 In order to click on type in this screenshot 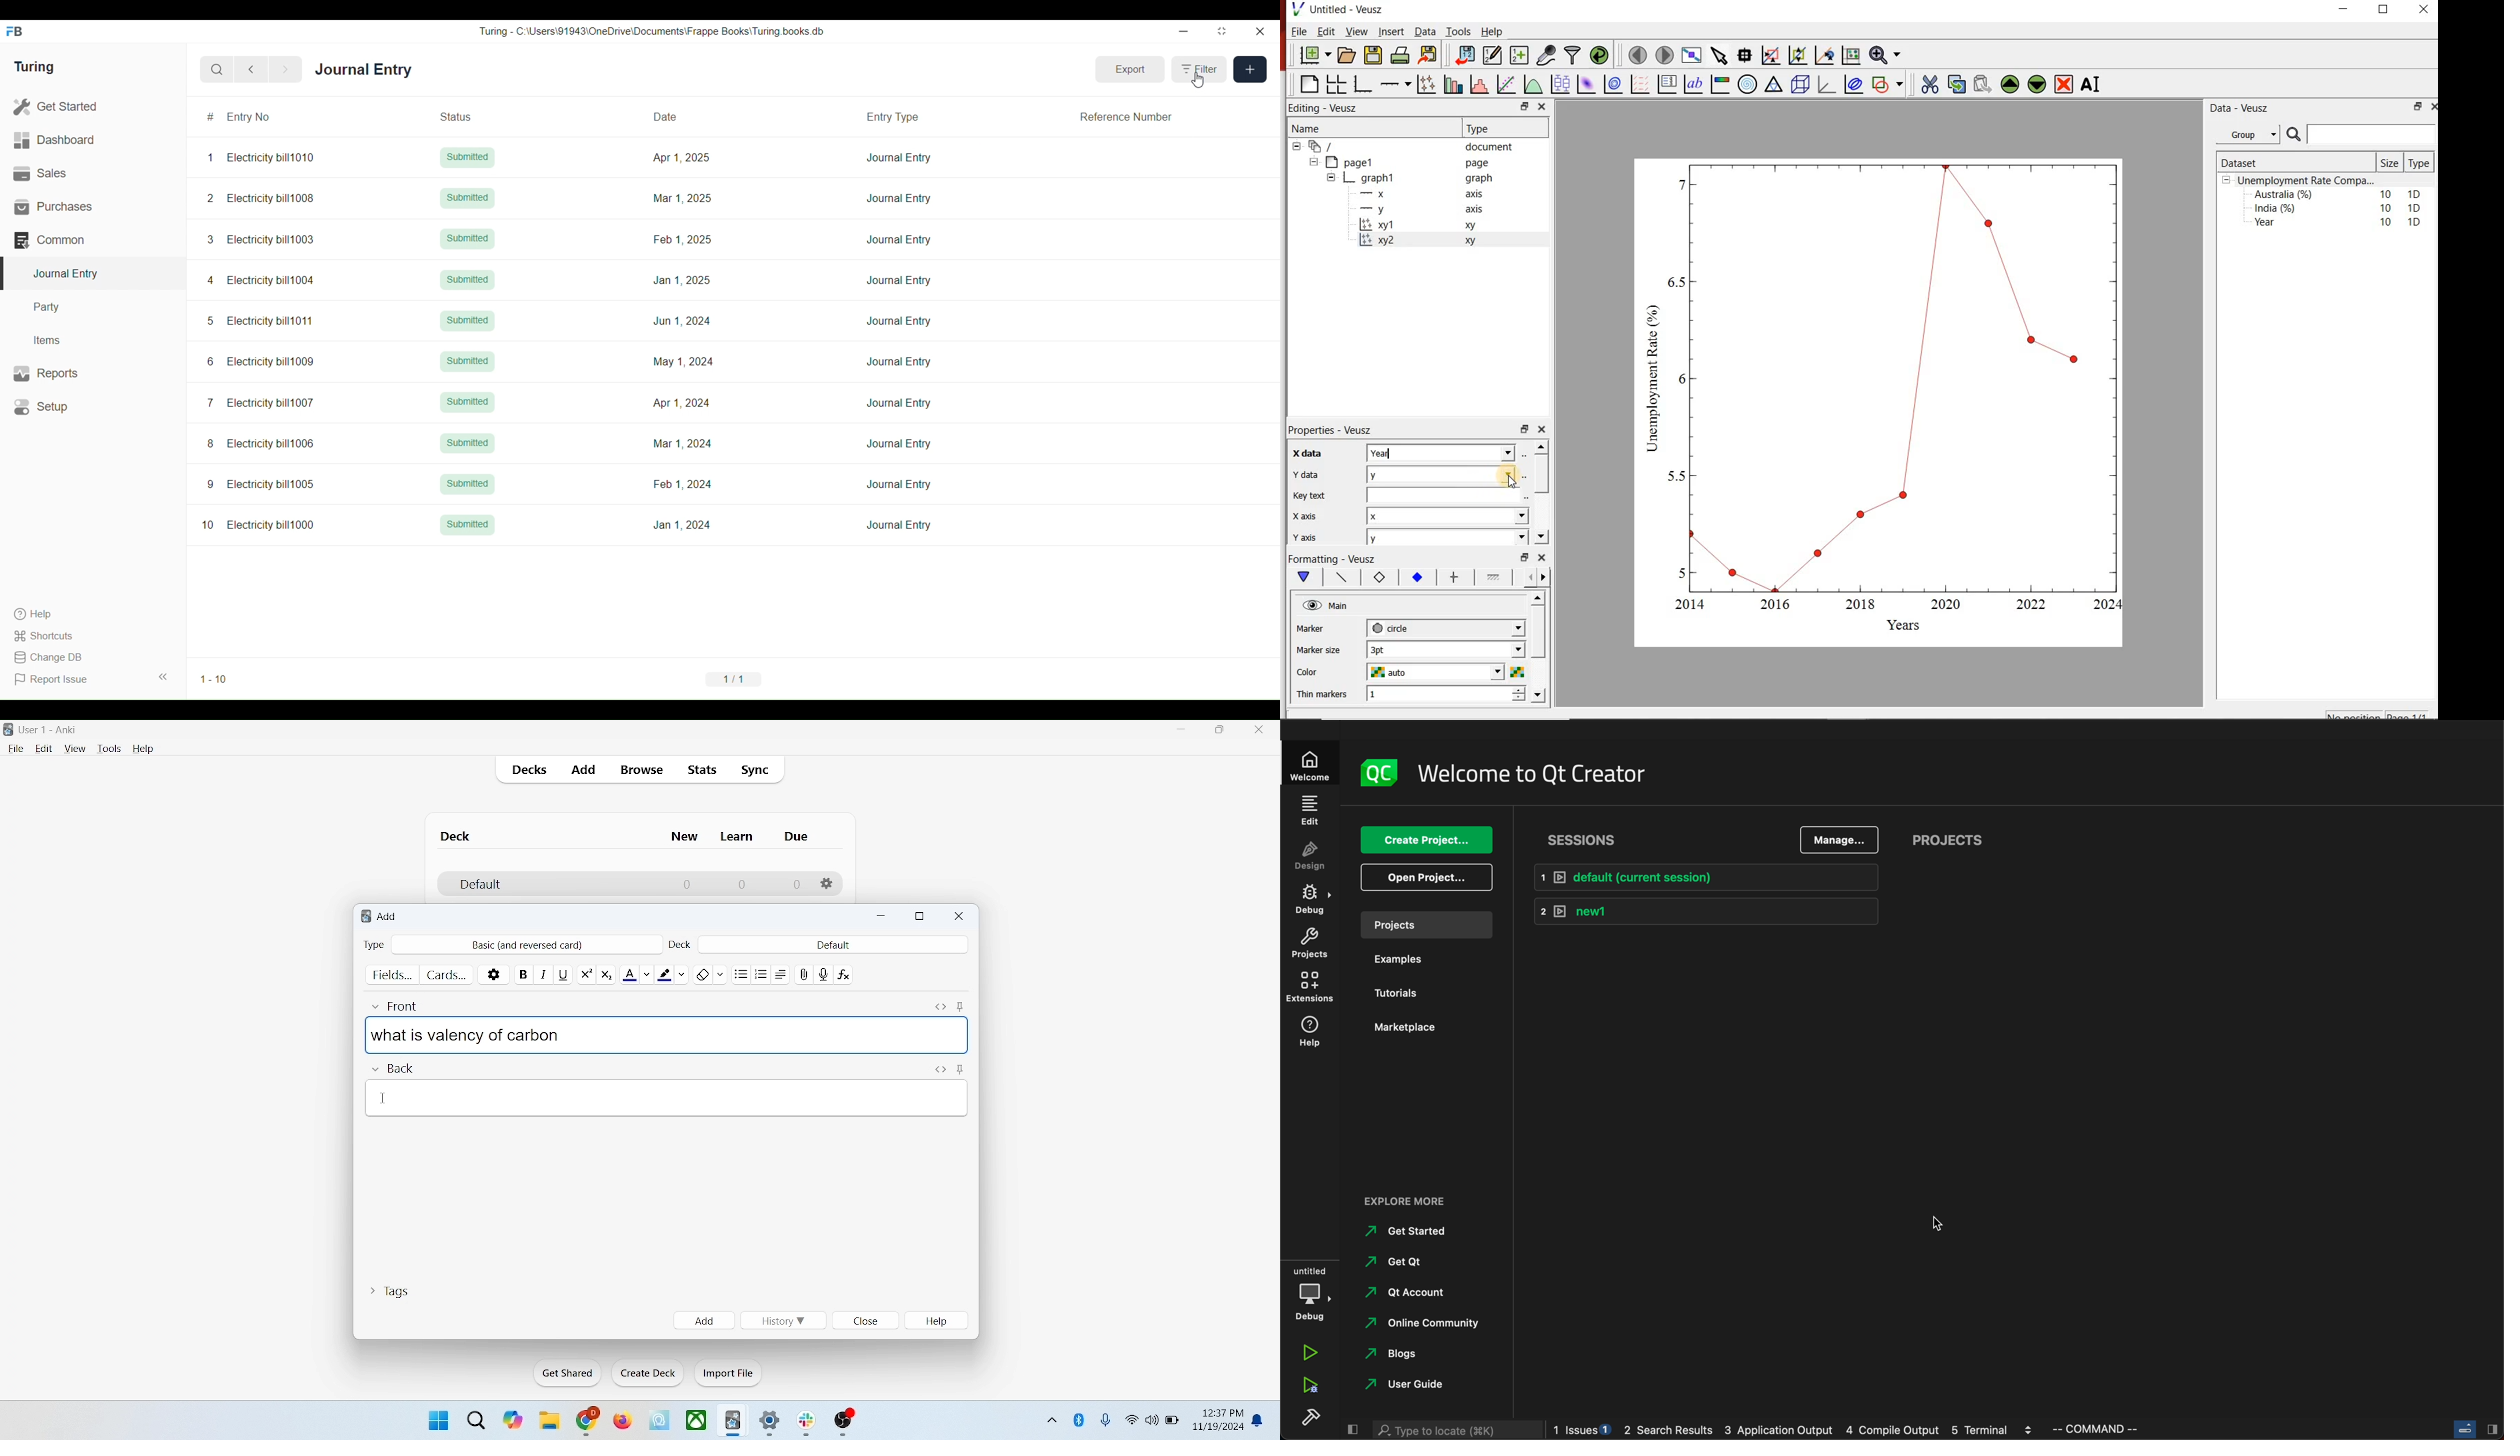, I will do `click(374, 944)`.